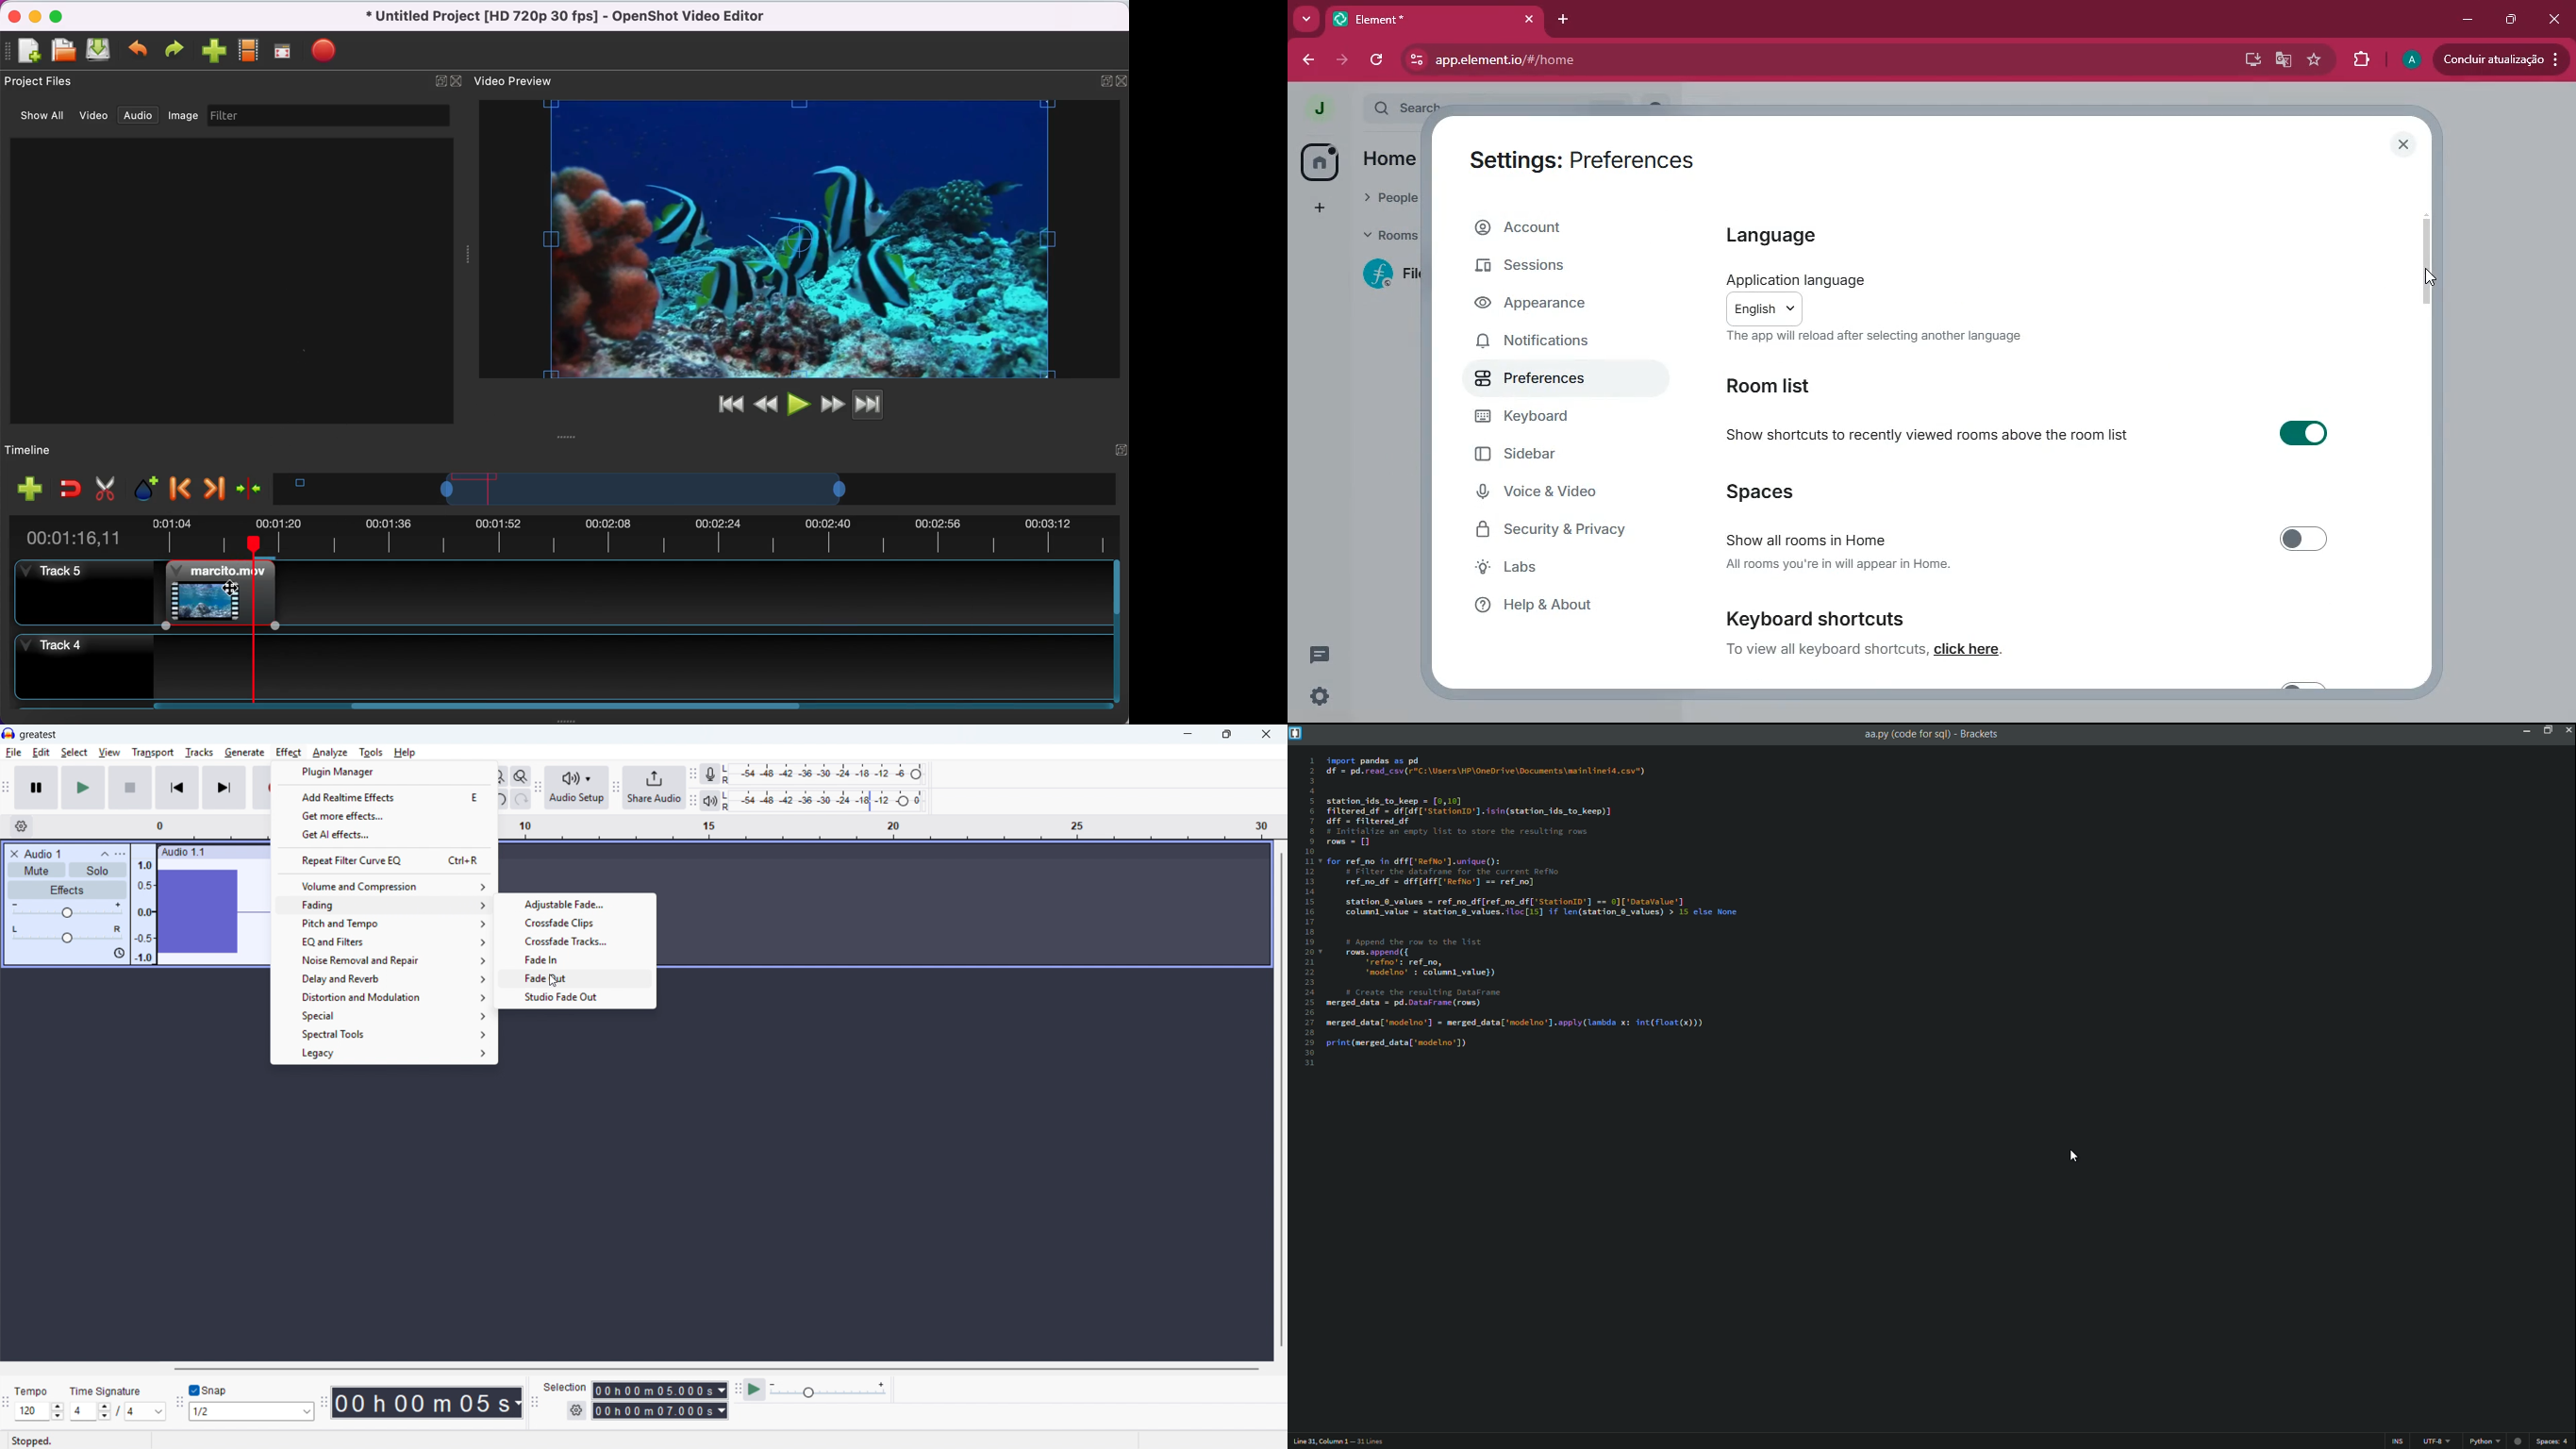  I want to click on cursor, so click(2430, 278).